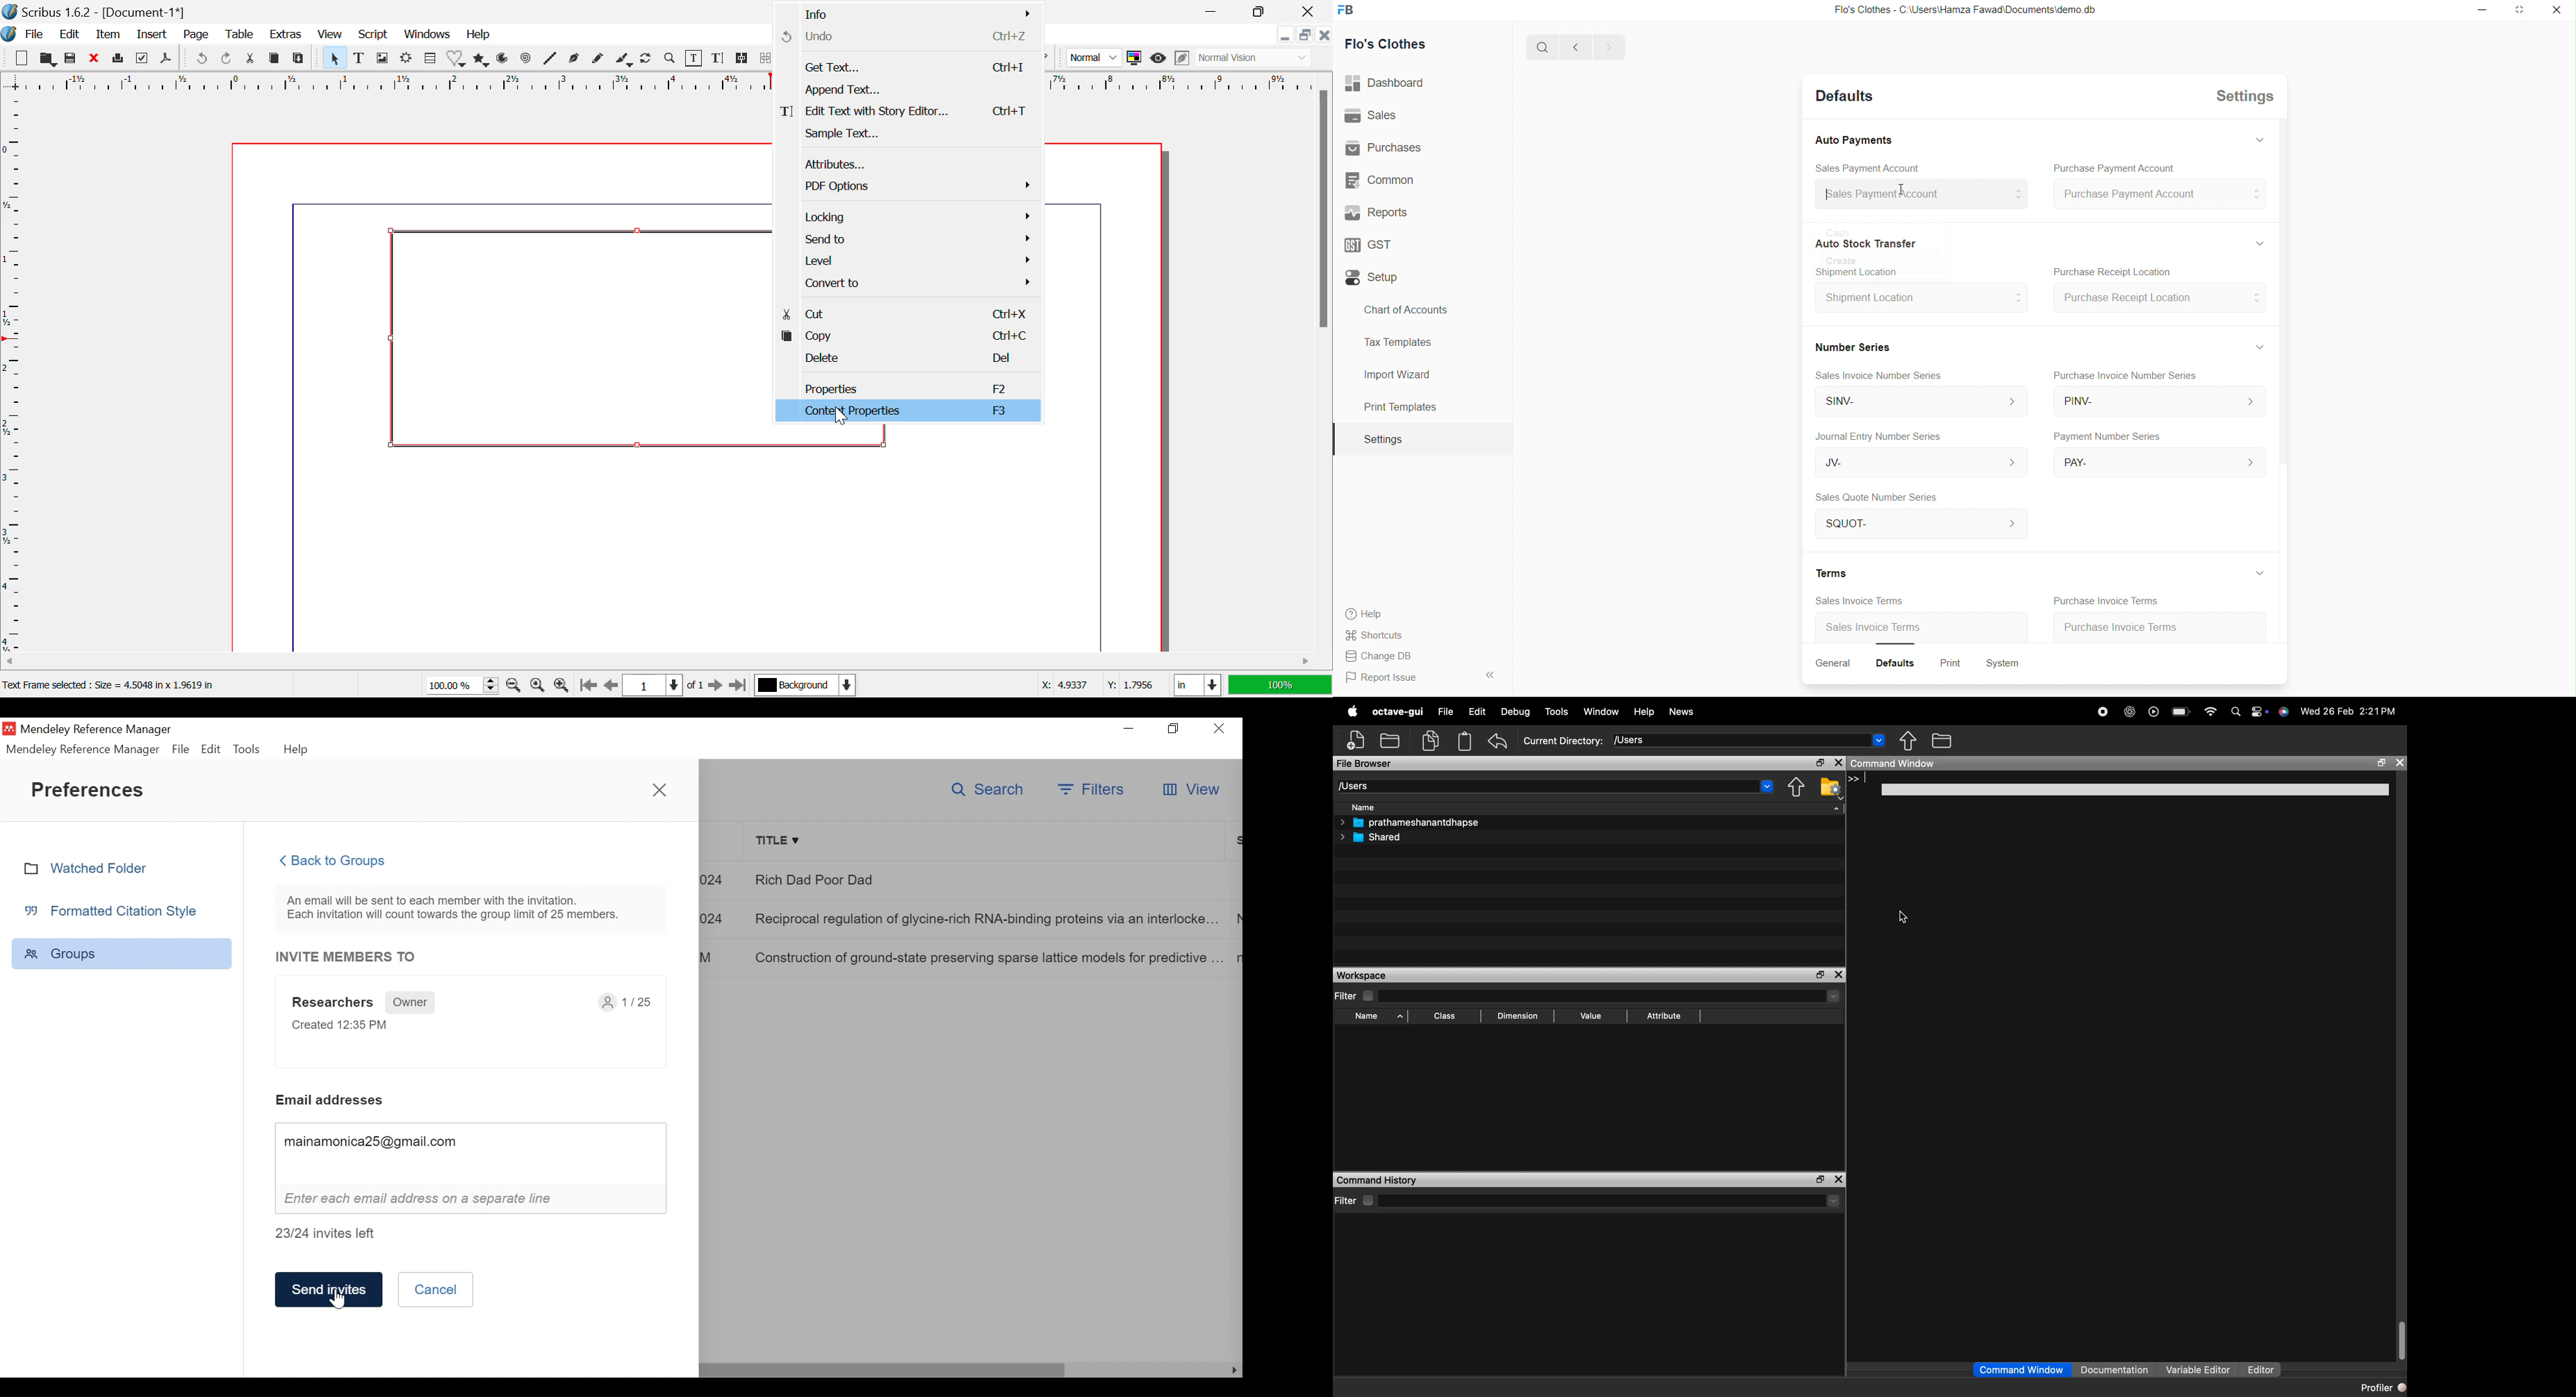  Describe the element at coordinates (909, 239) in the screenshot. I see `Send to` at that location.